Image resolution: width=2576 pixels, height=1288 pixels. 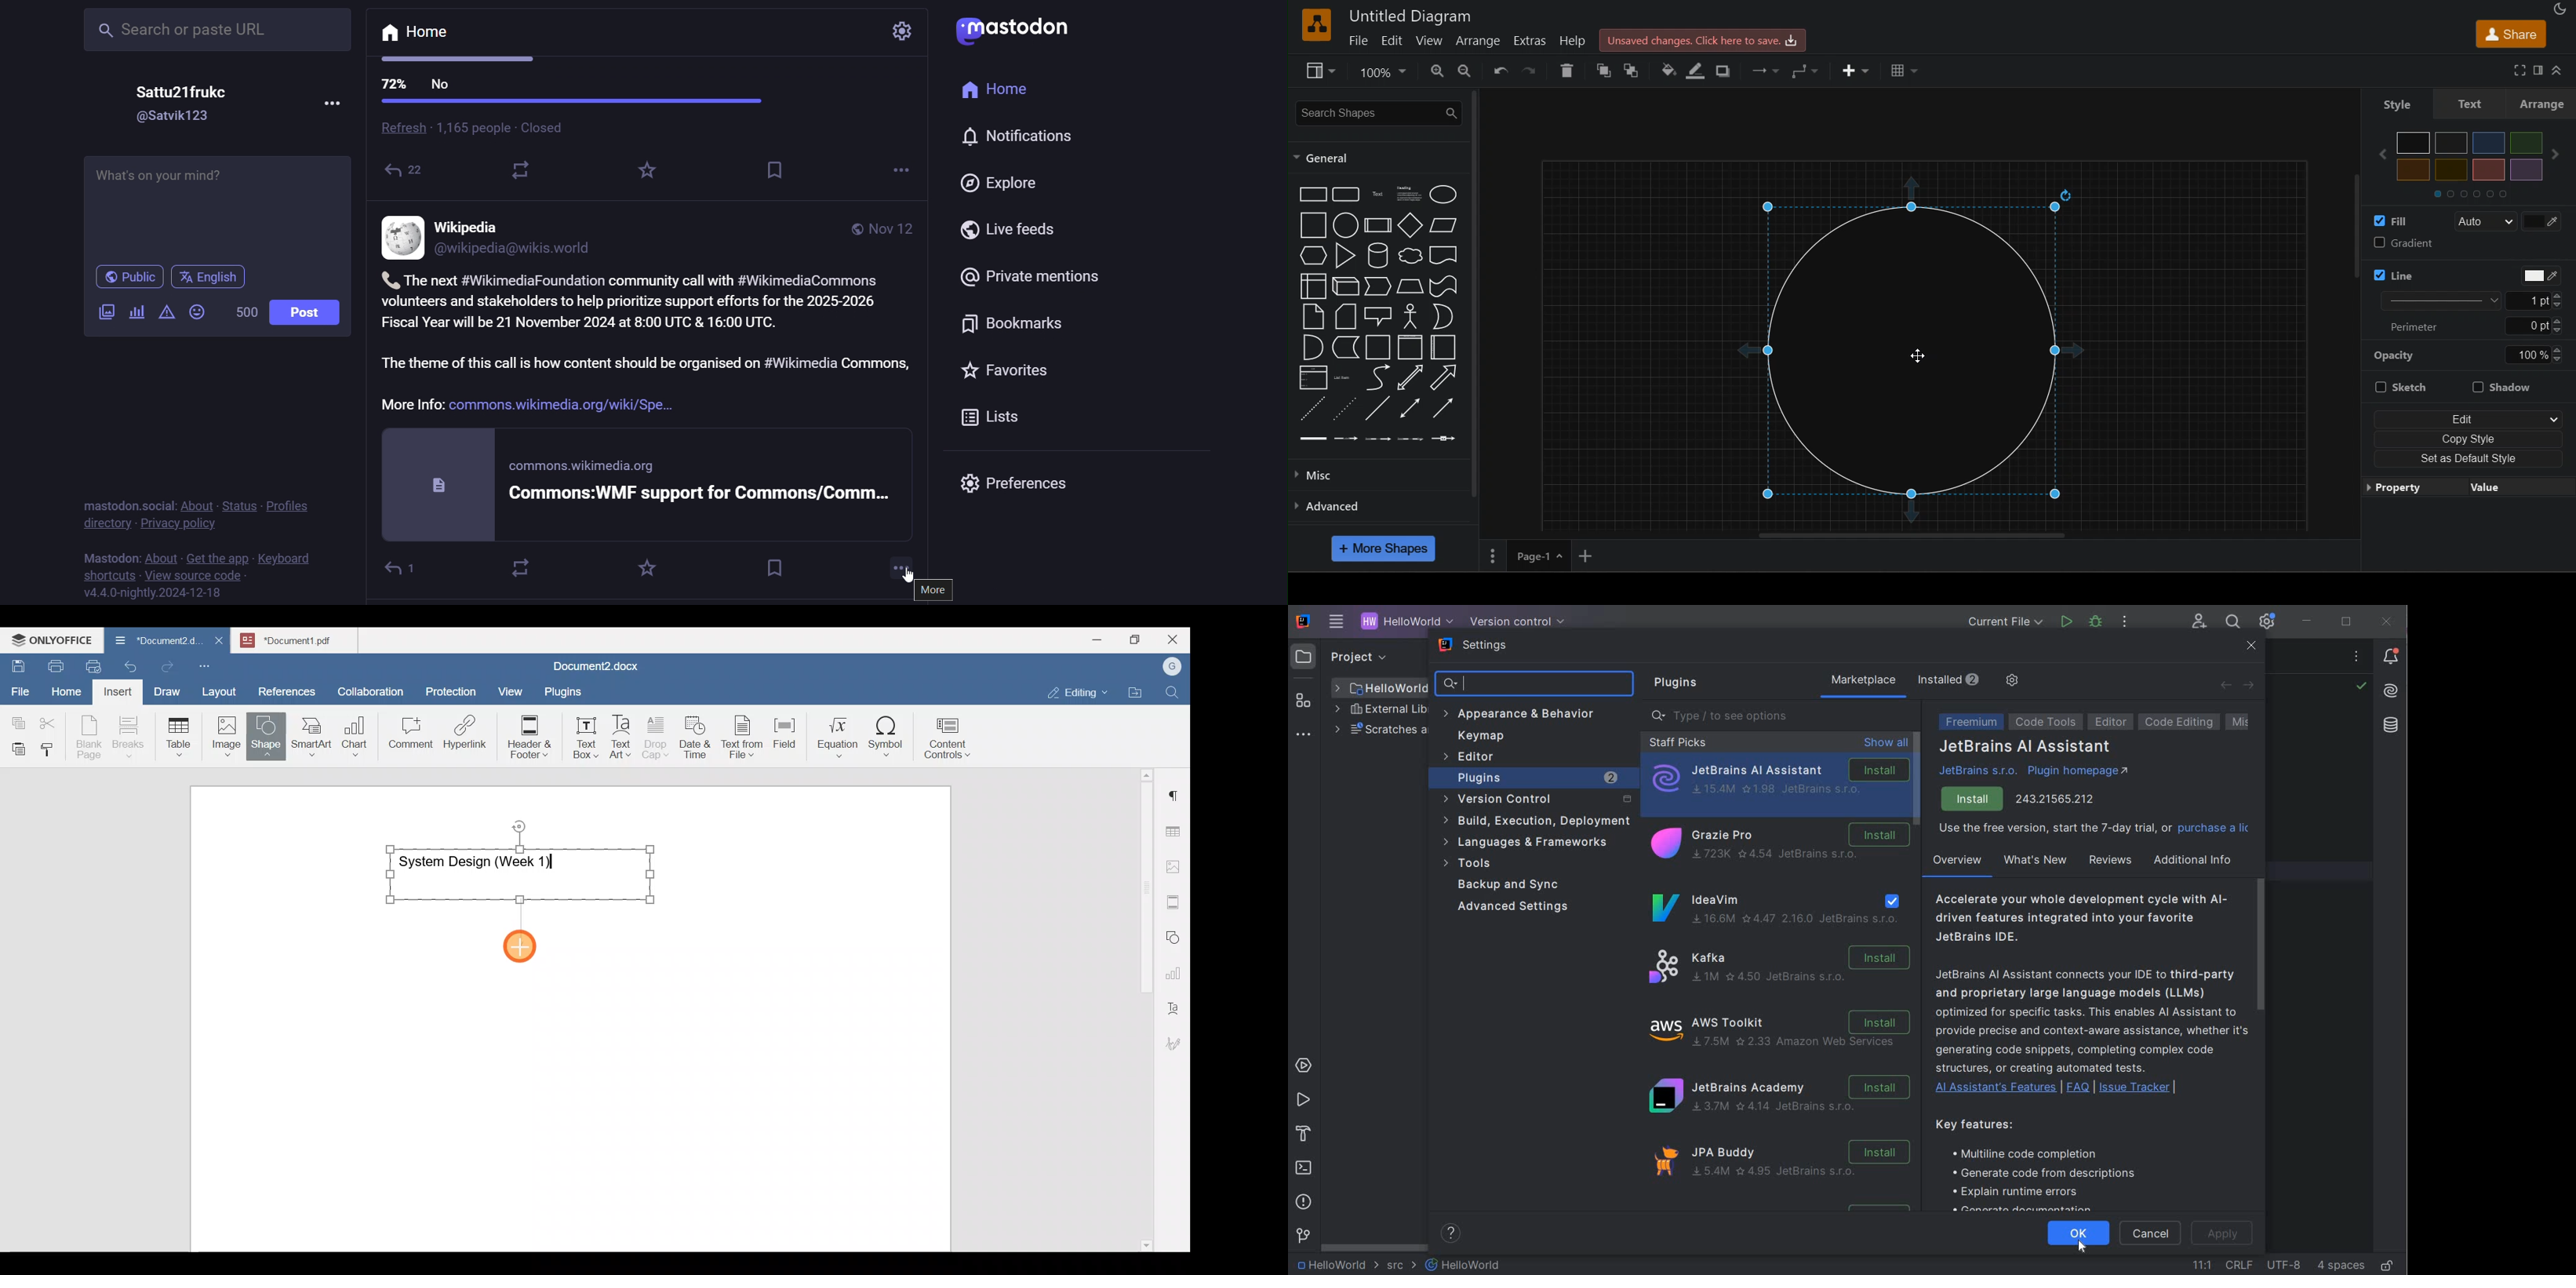 What do you see at coordinates (128, 279) in the screenshot?
I see `public` at bounding box center [128, 279].